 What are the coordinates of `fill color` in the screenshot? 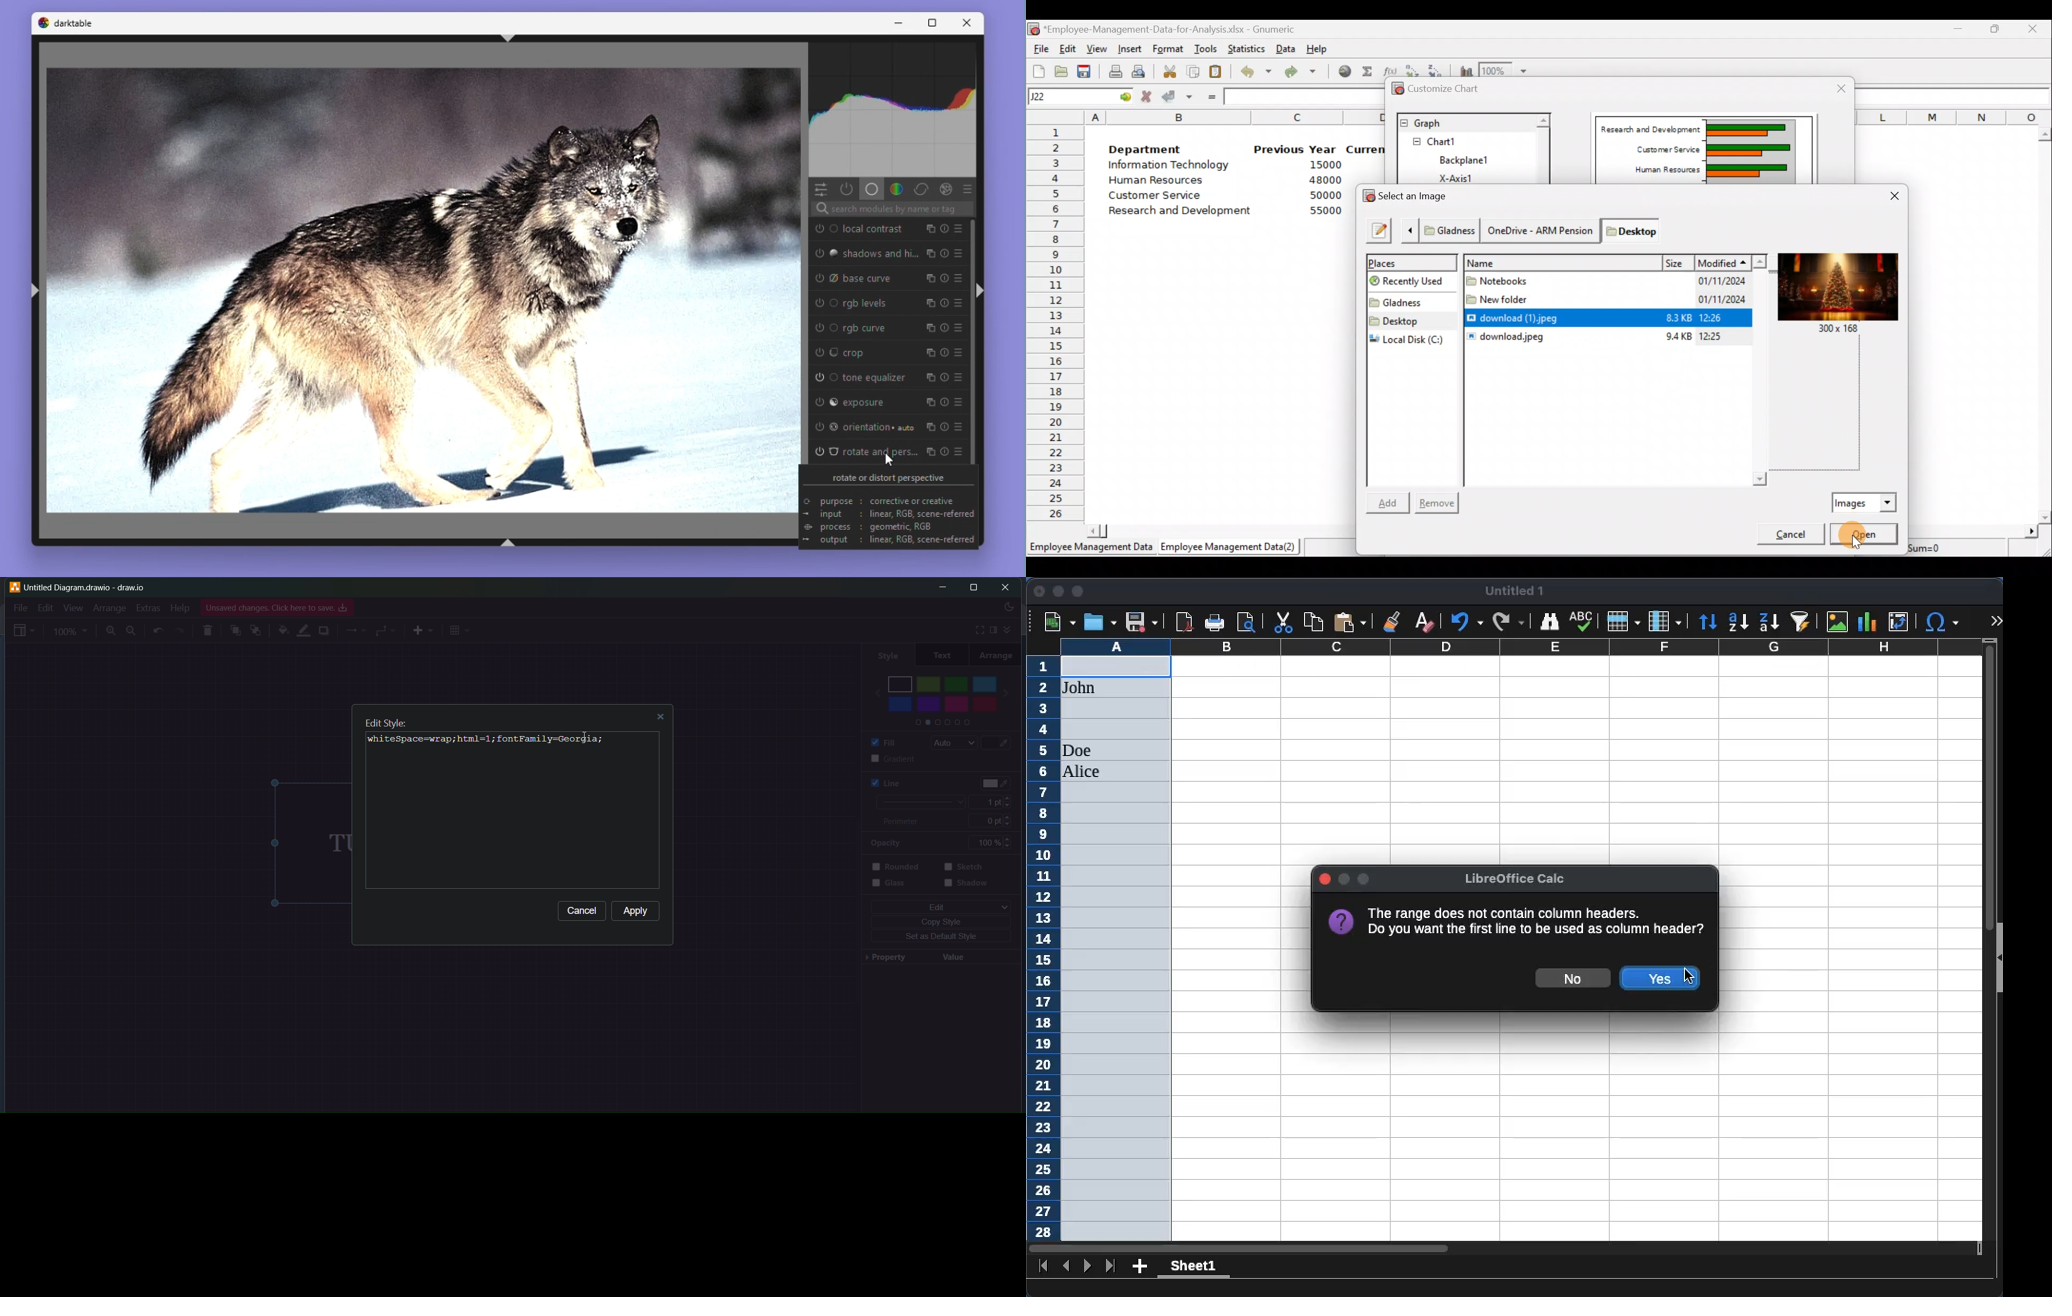 It's located at (1002, 743).